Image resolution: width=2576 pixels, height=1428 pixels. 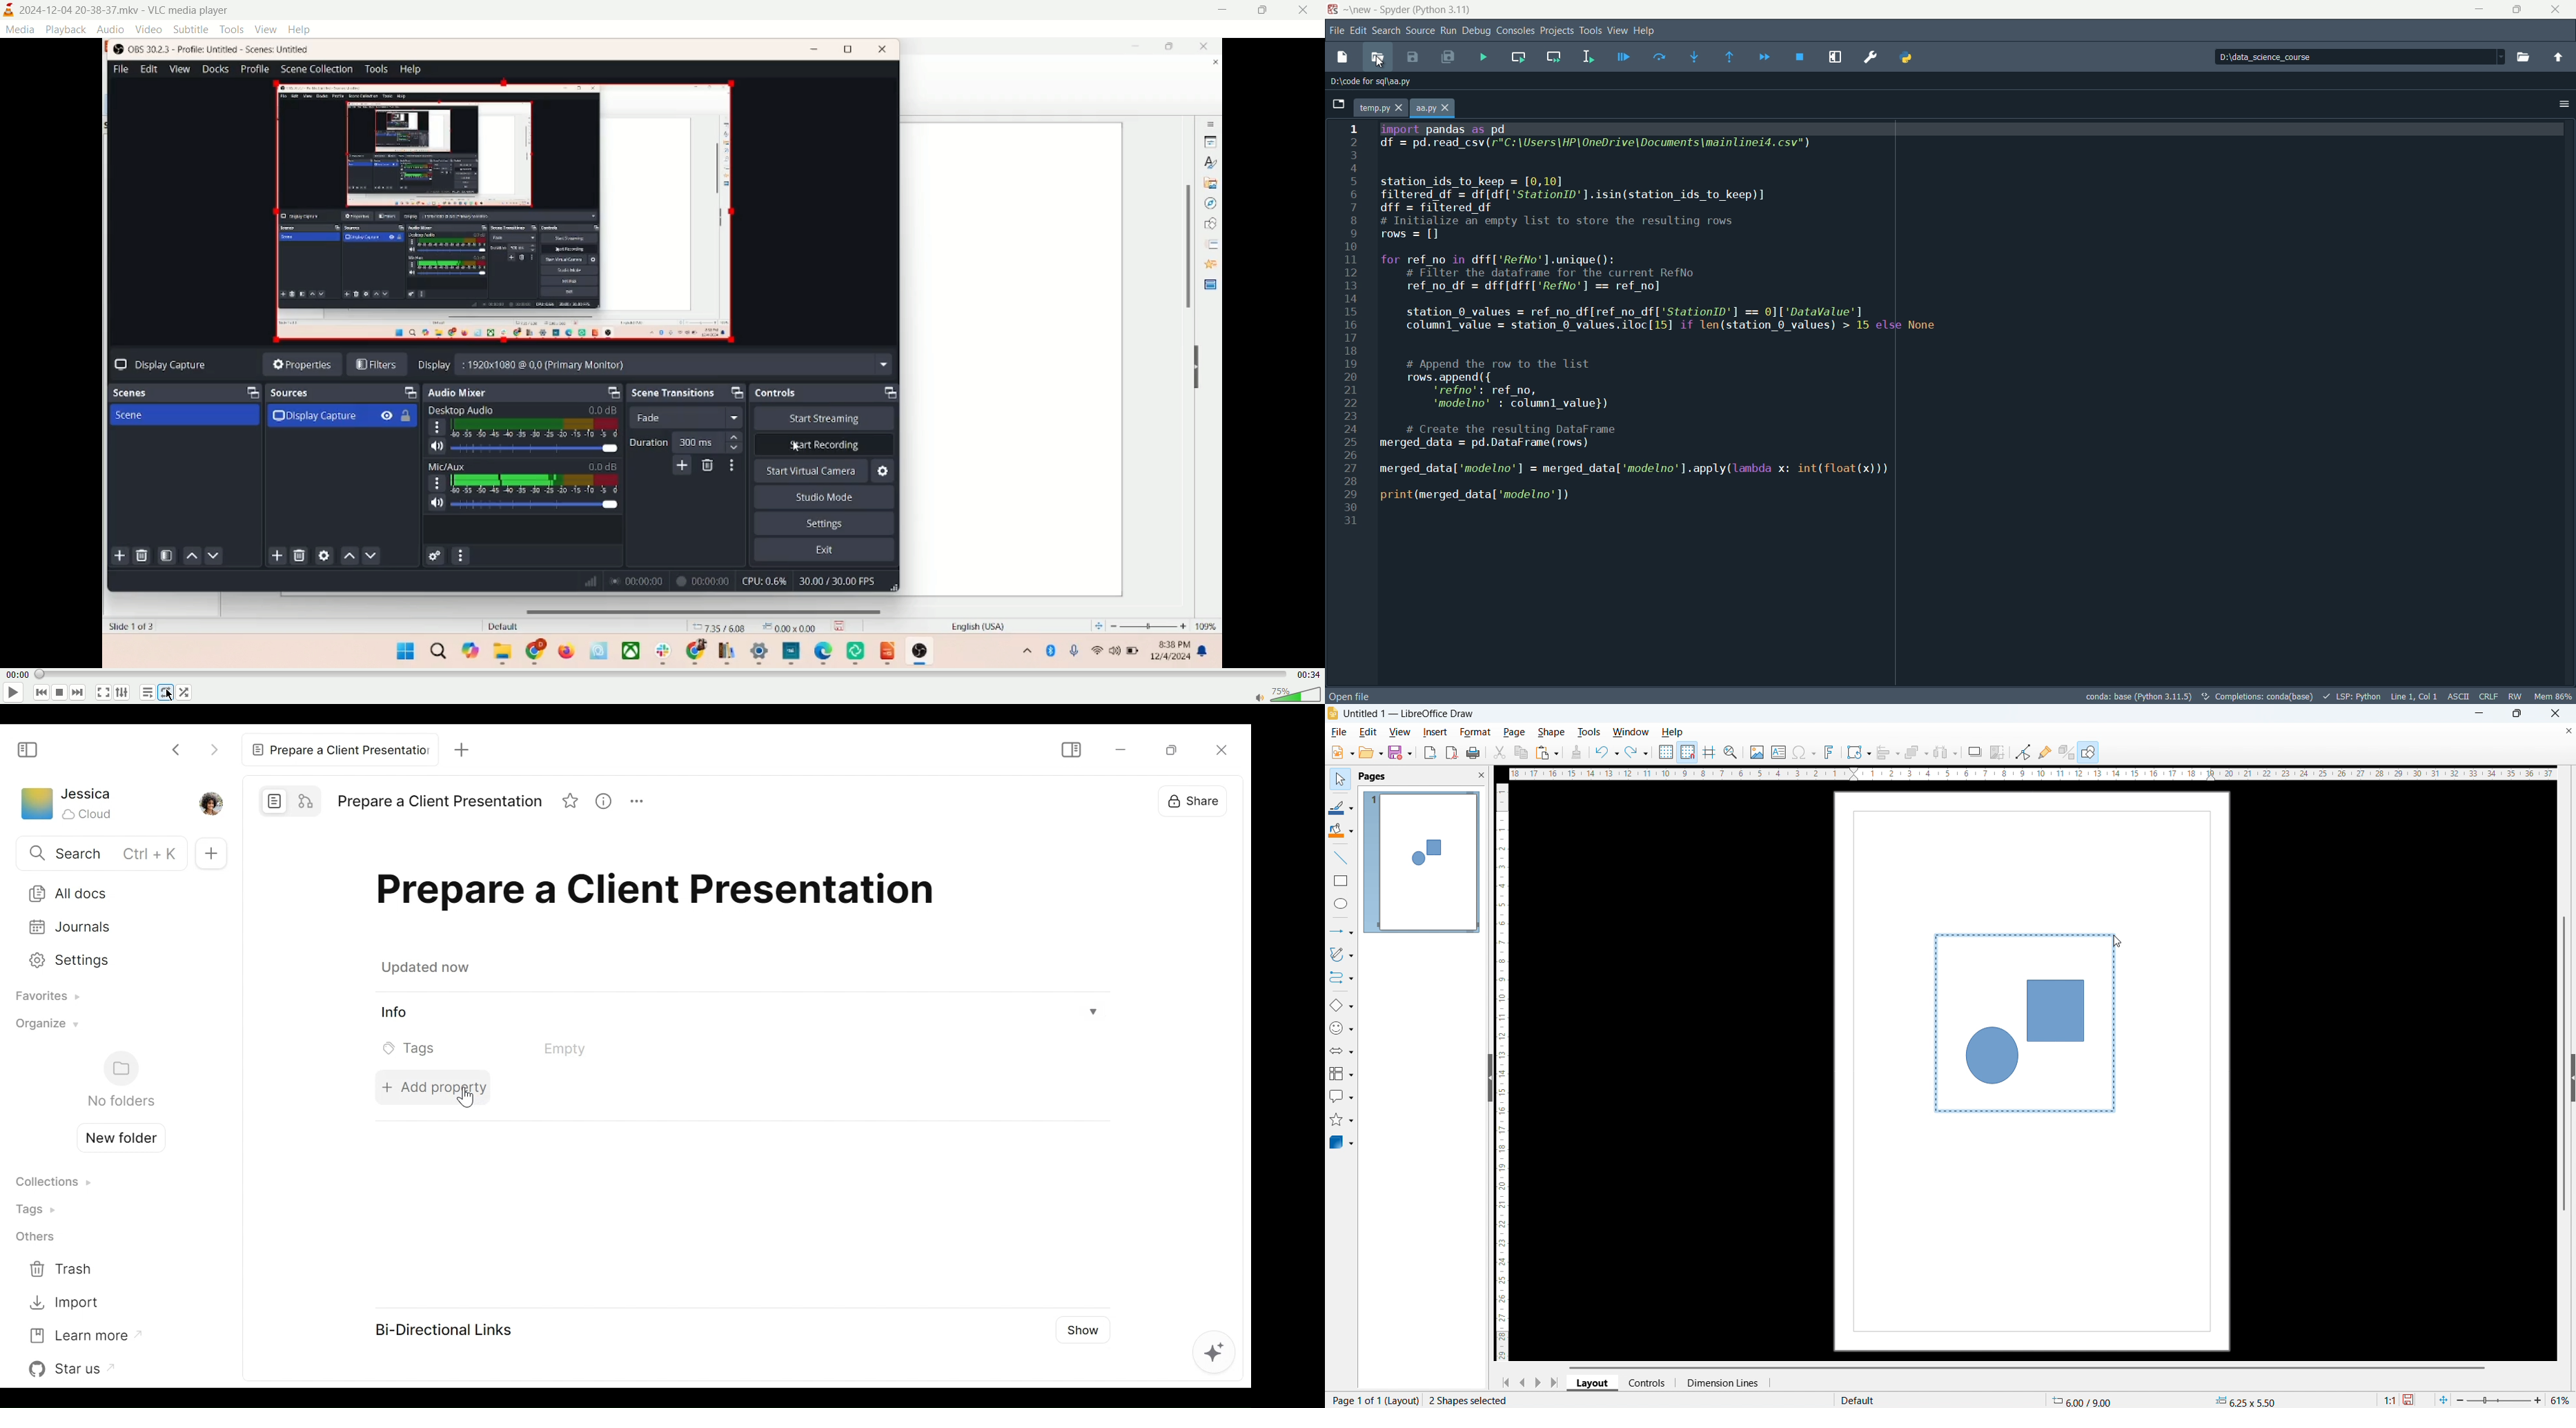 I want to click on print, so click(x=1475, y=753).